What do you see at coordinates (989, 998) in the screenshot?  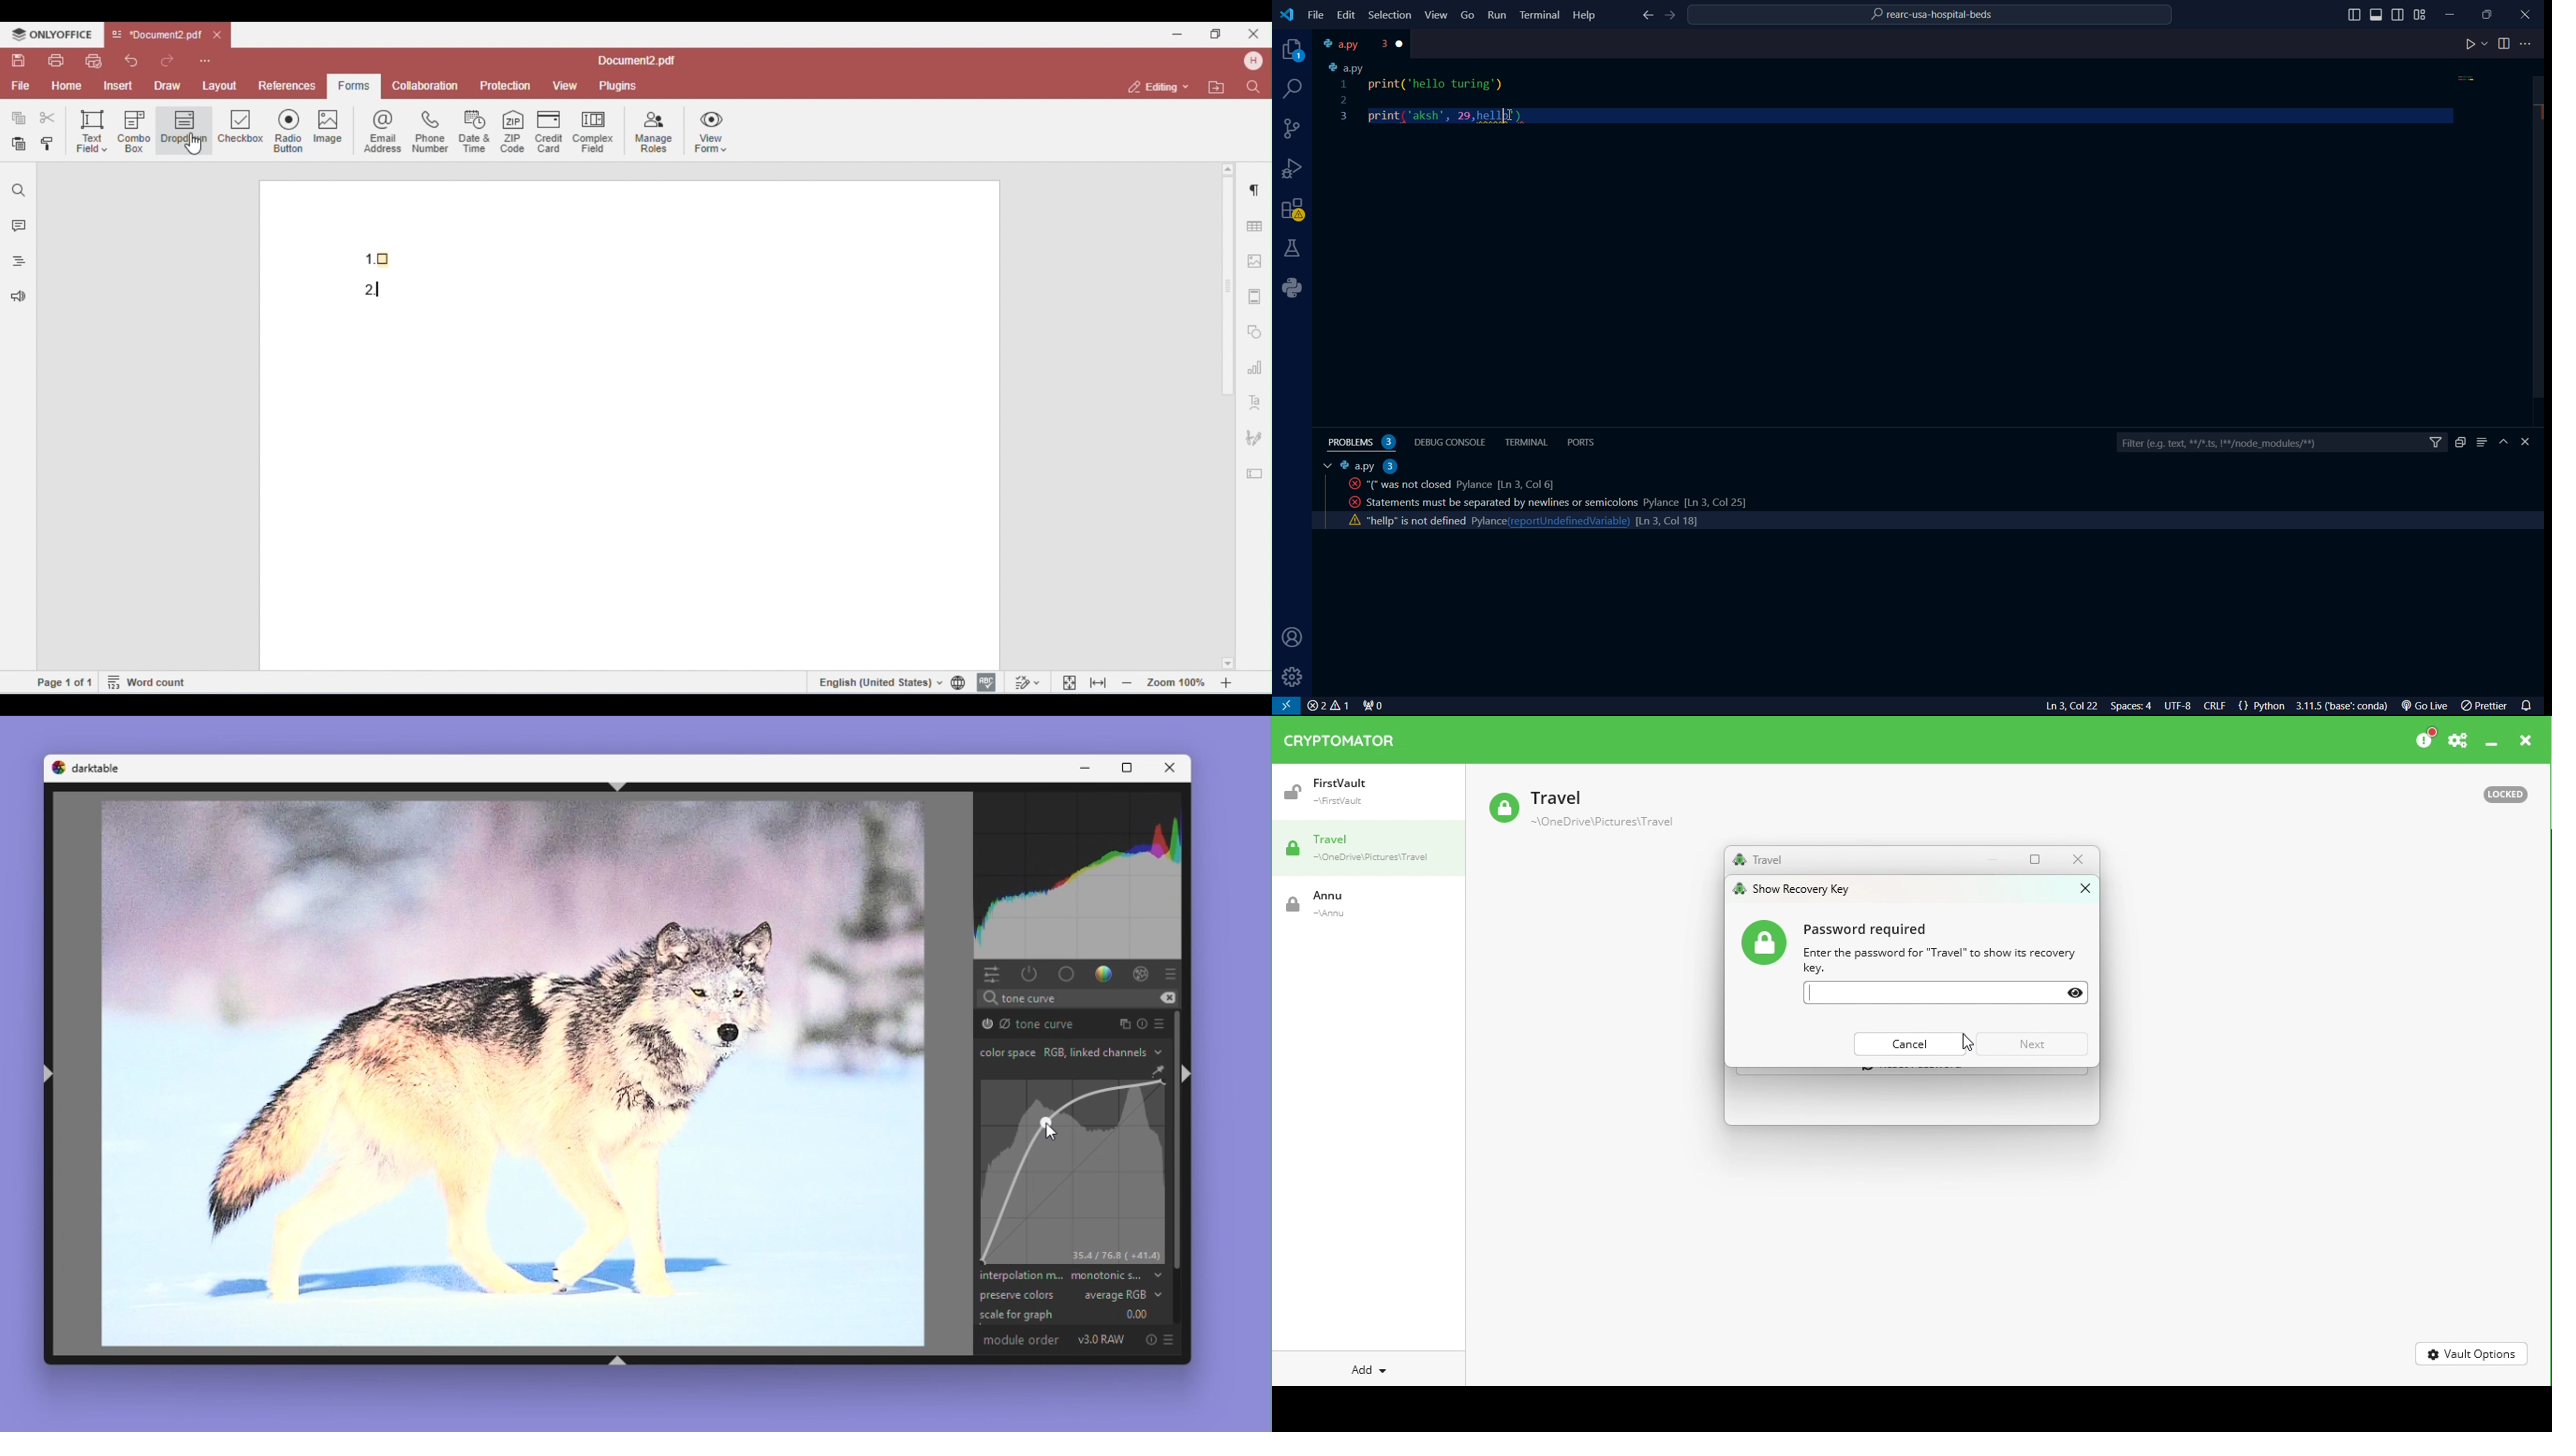 I see `search` at bounding box center [989, 998].